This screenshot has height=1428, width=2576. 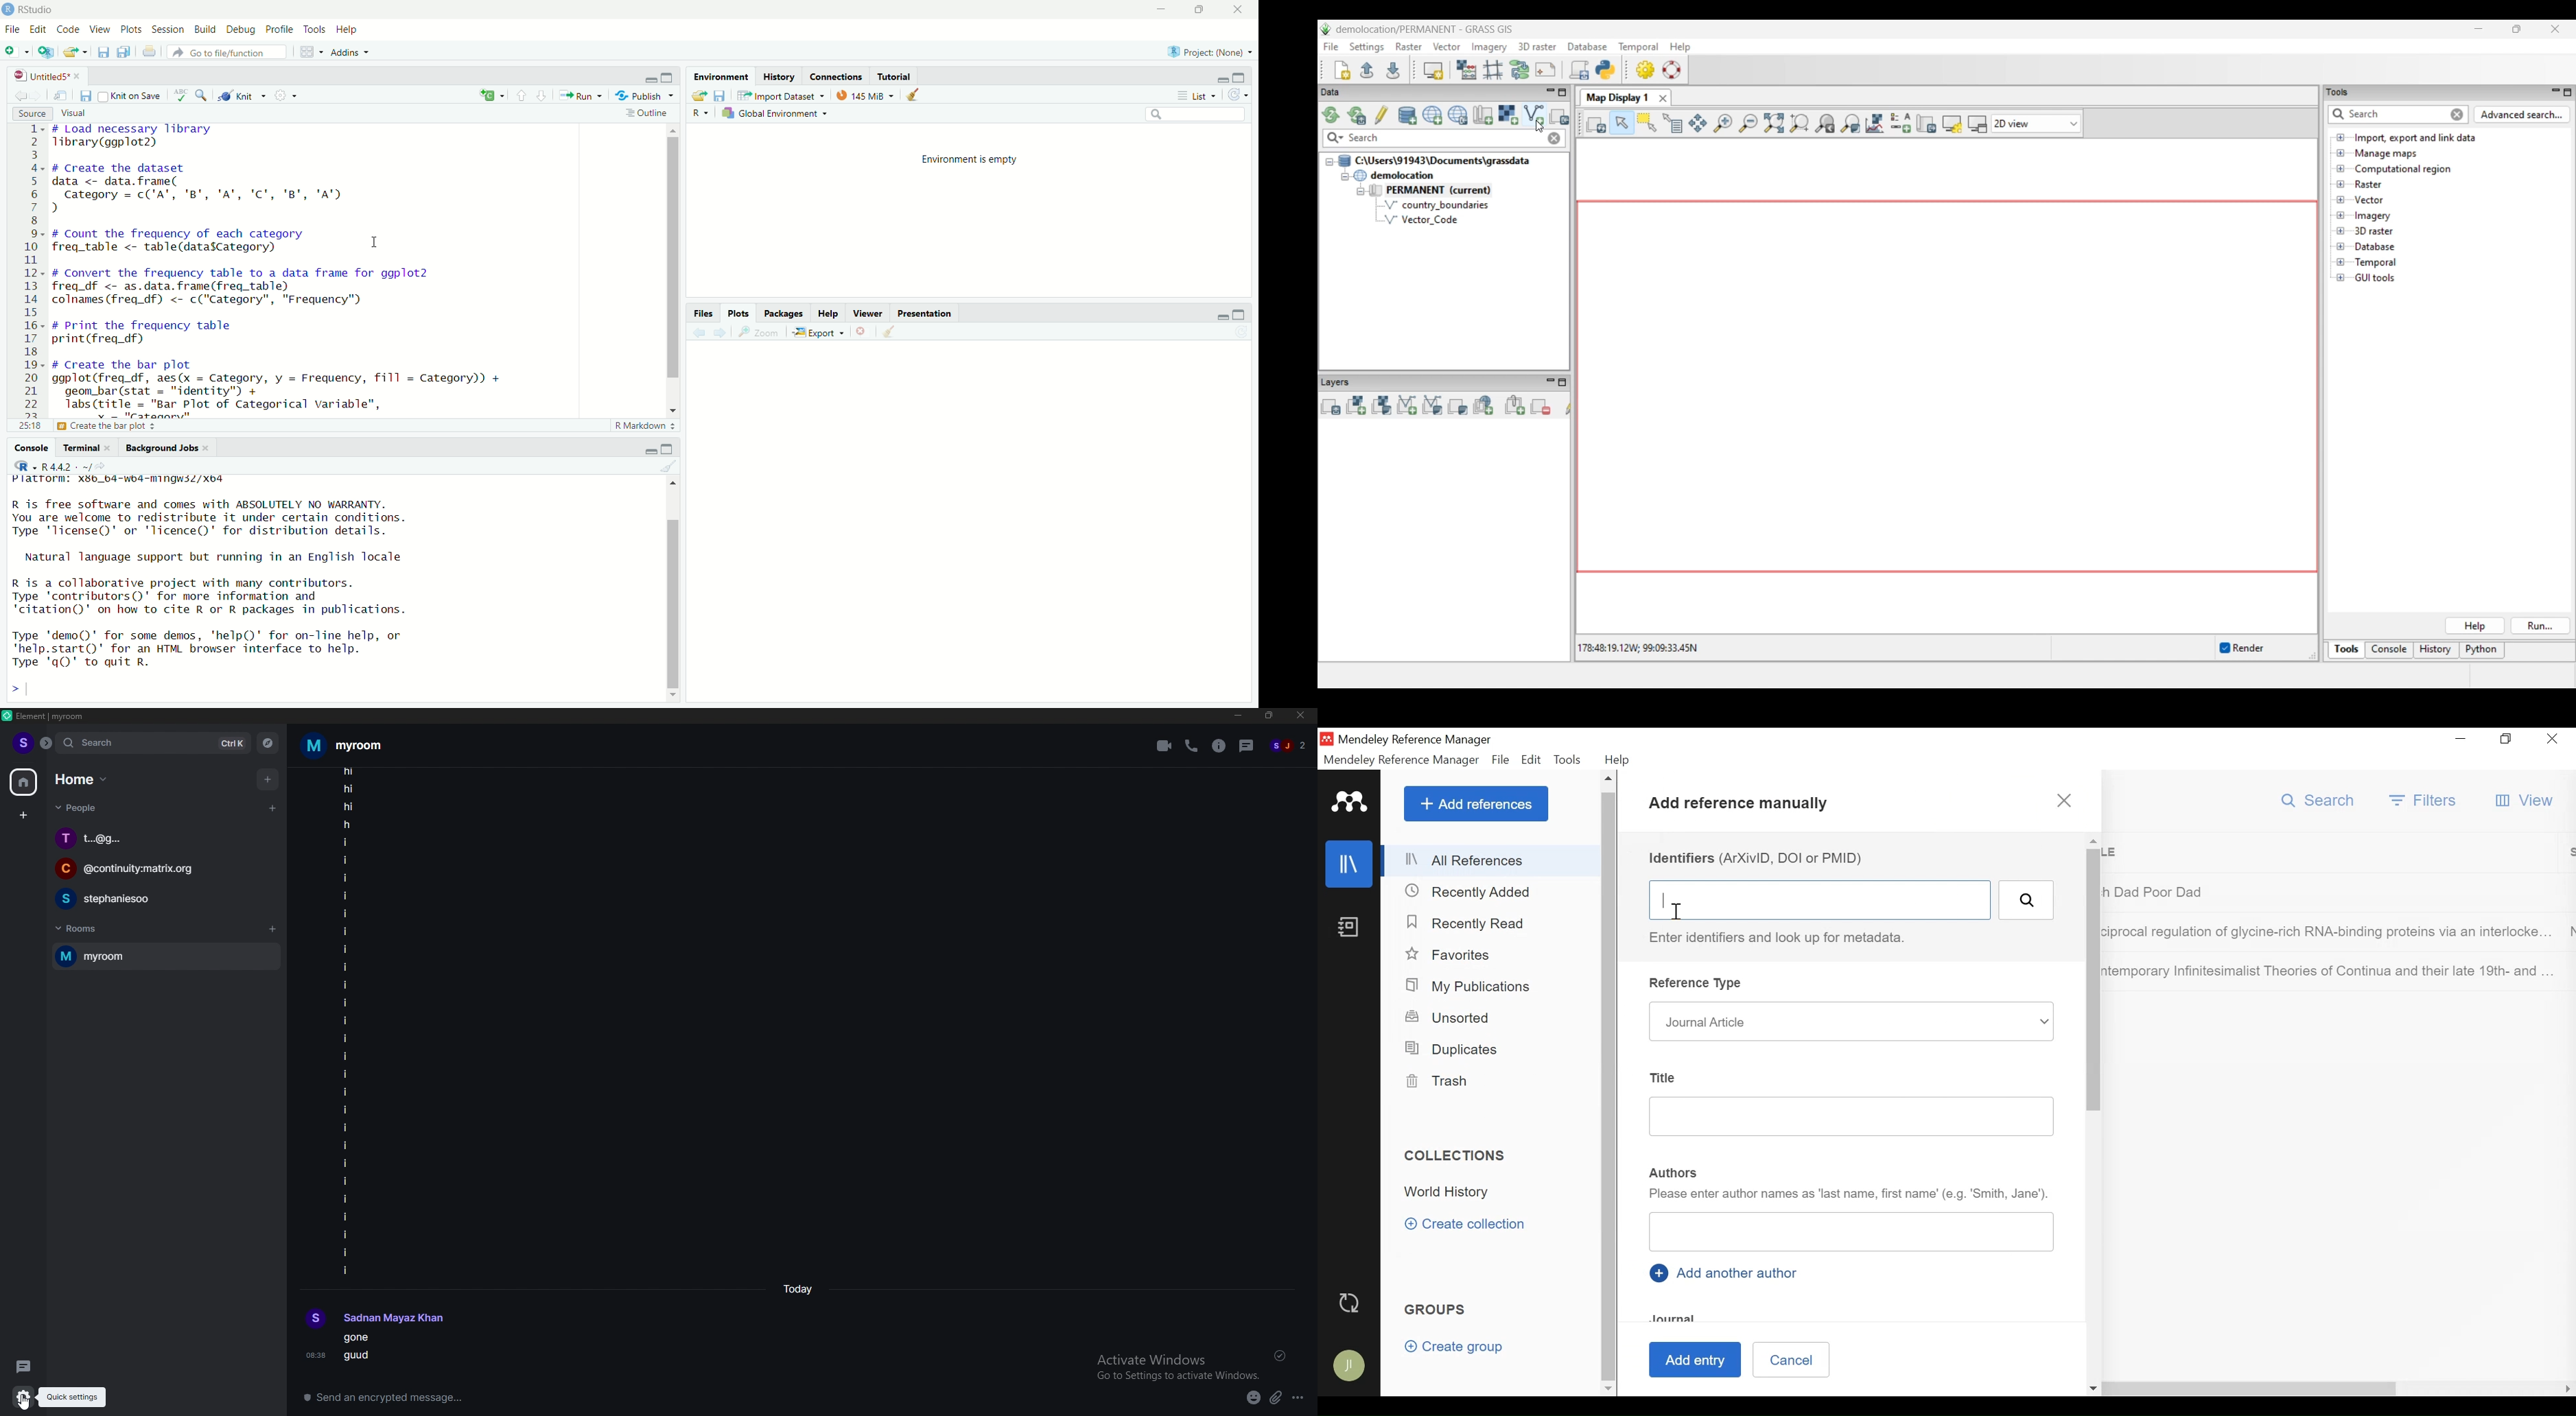 What do you see at coordinates (1470, 1224) in the screenshot?
I see `Create Collection` at bounding box center [1470, 1224].